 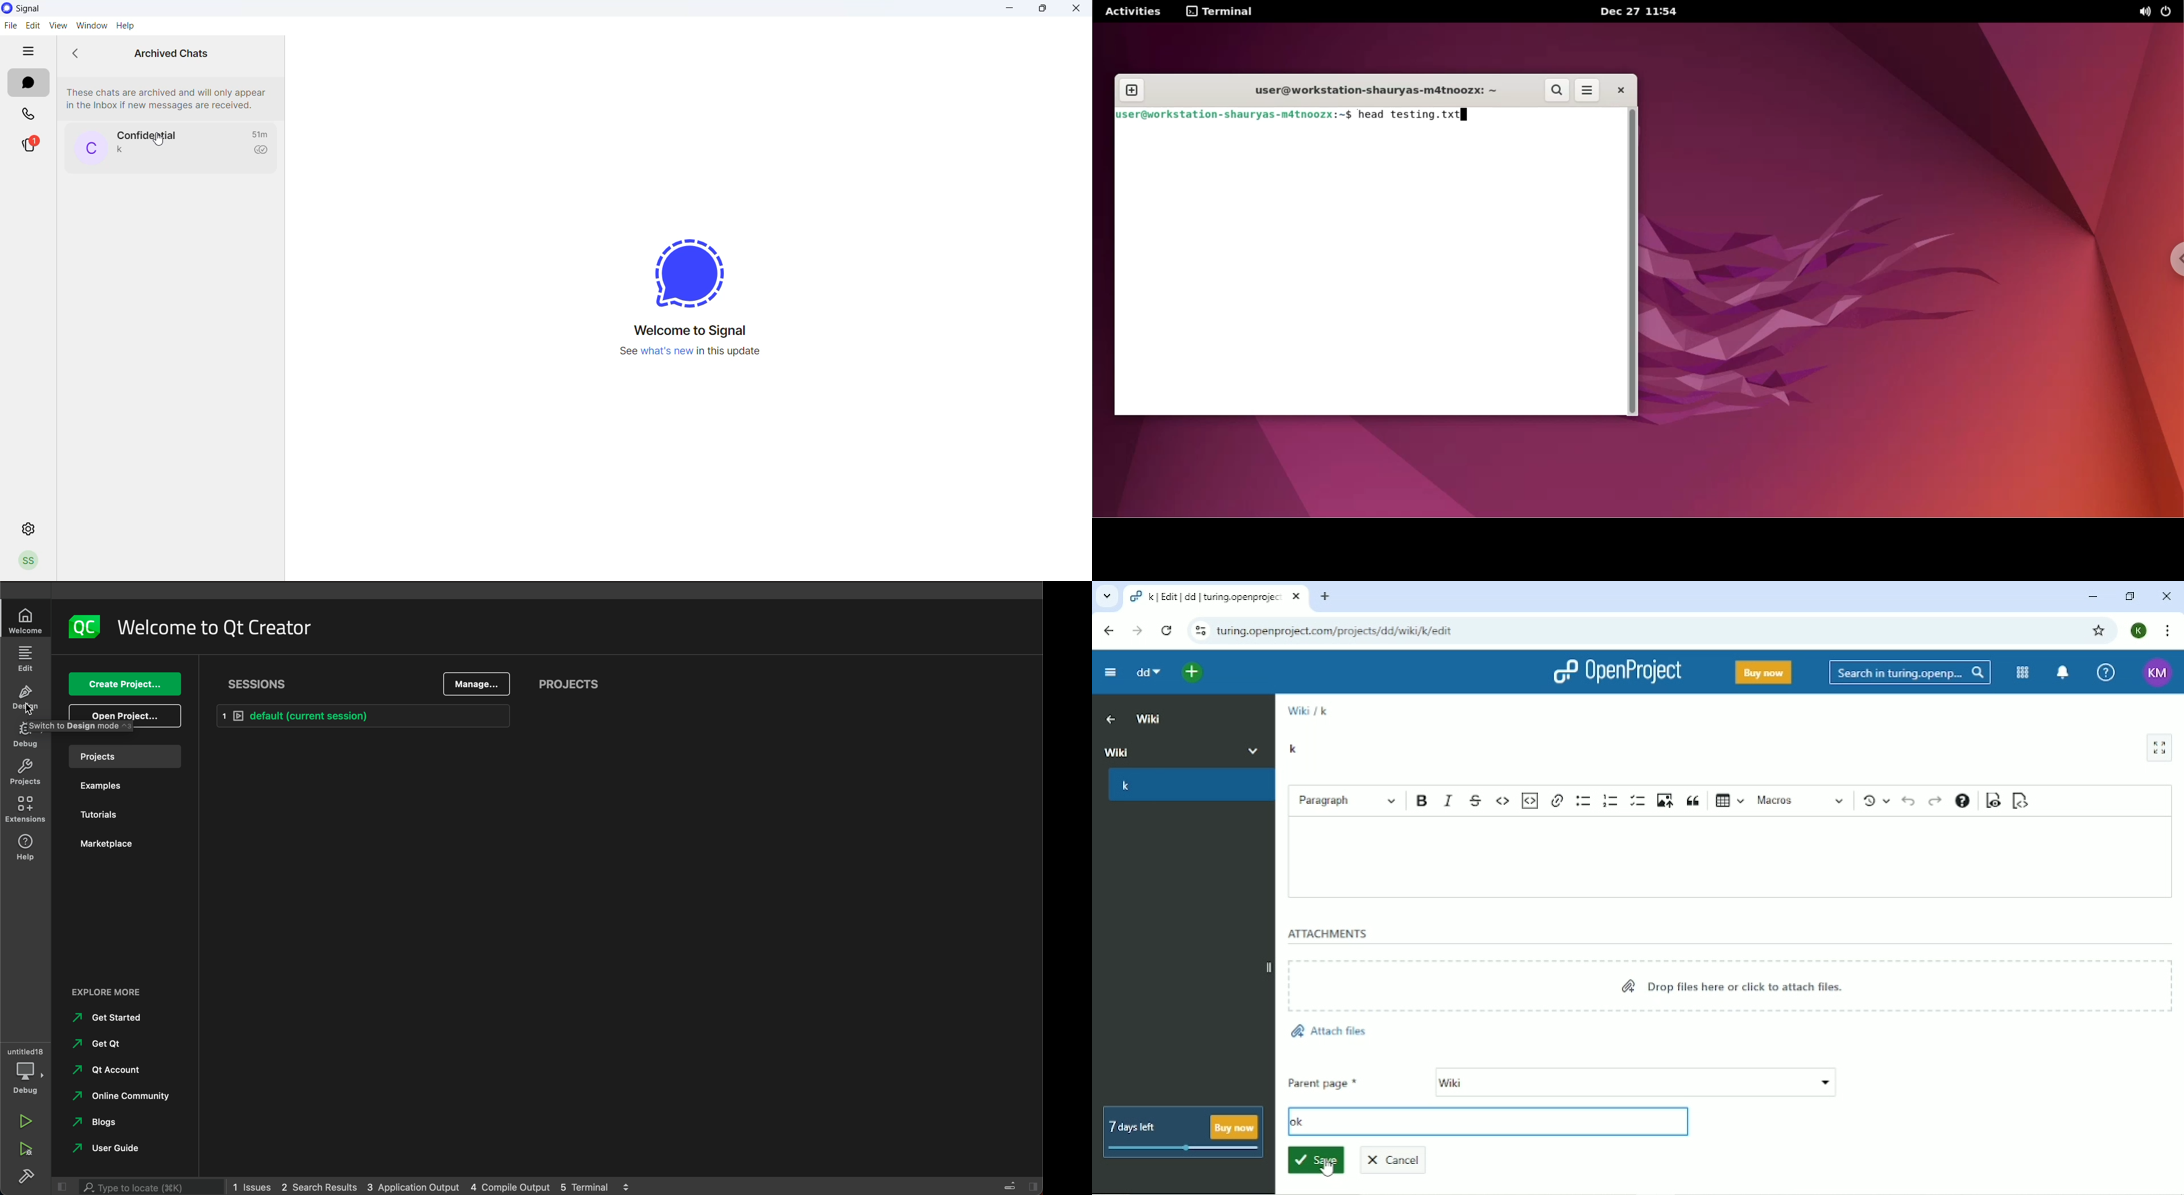 I want to click on Show local modifications, so click(x=1875, y=800).